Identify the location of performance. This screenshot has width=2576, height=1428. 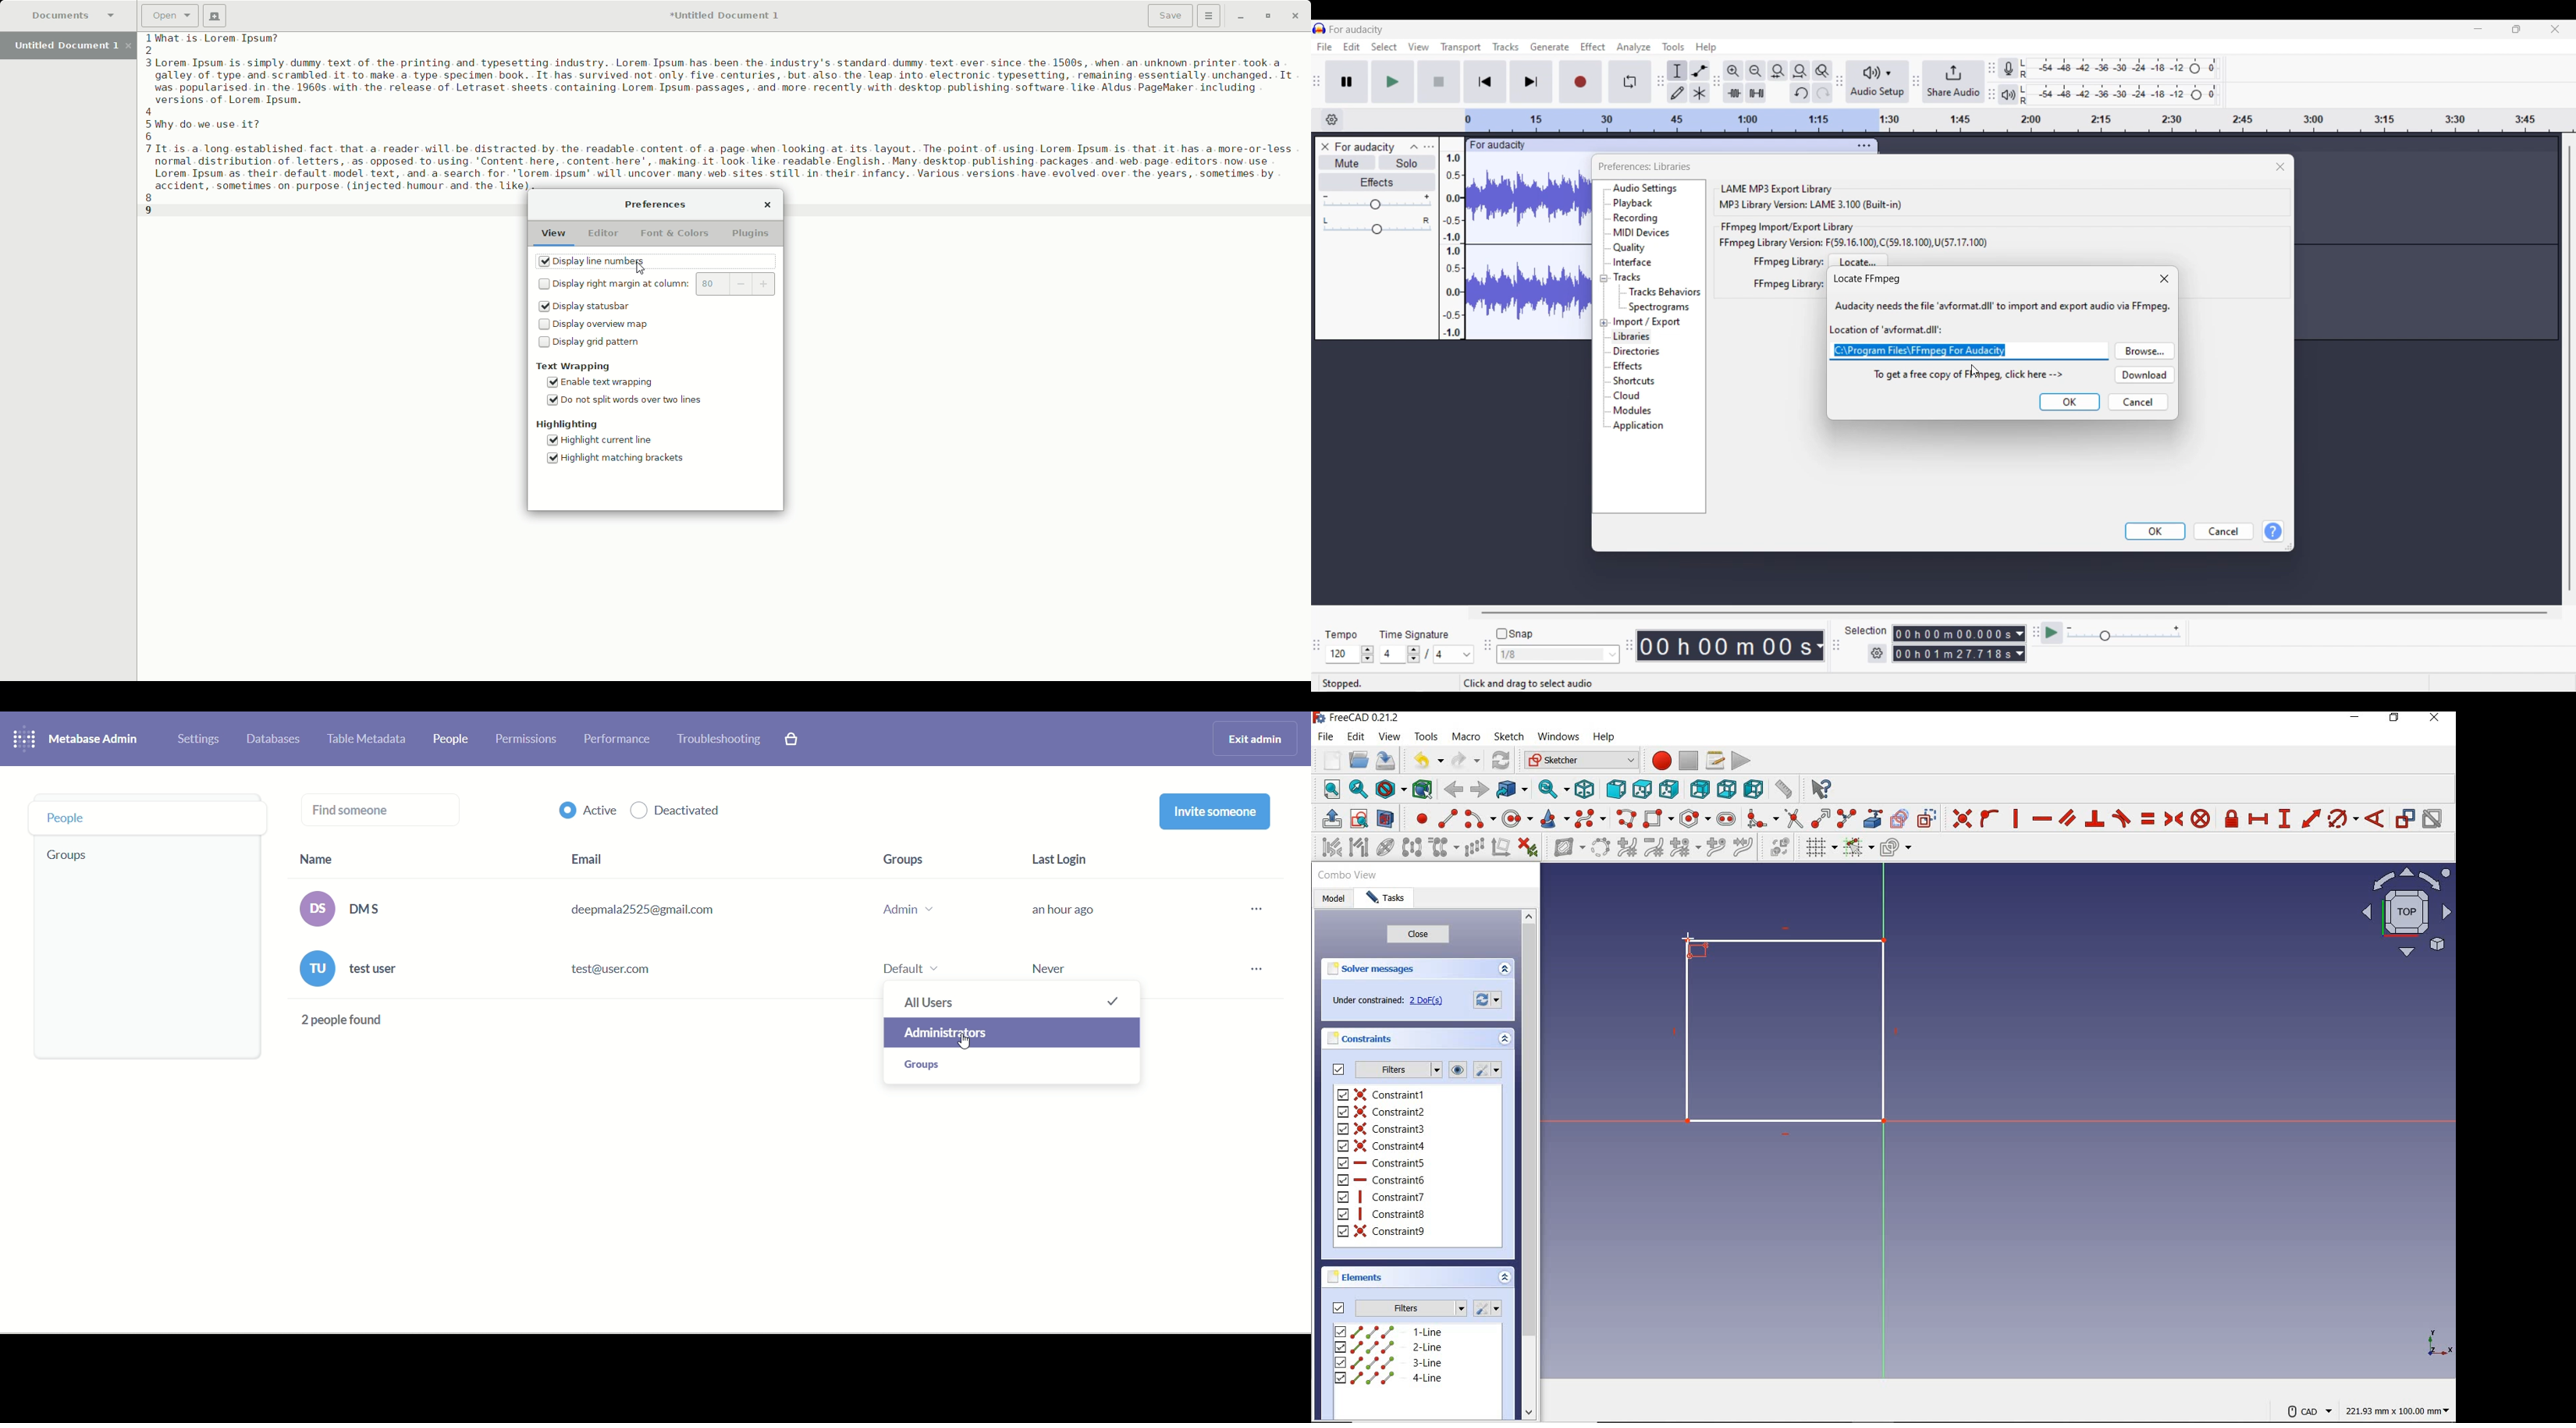
(620, 739).